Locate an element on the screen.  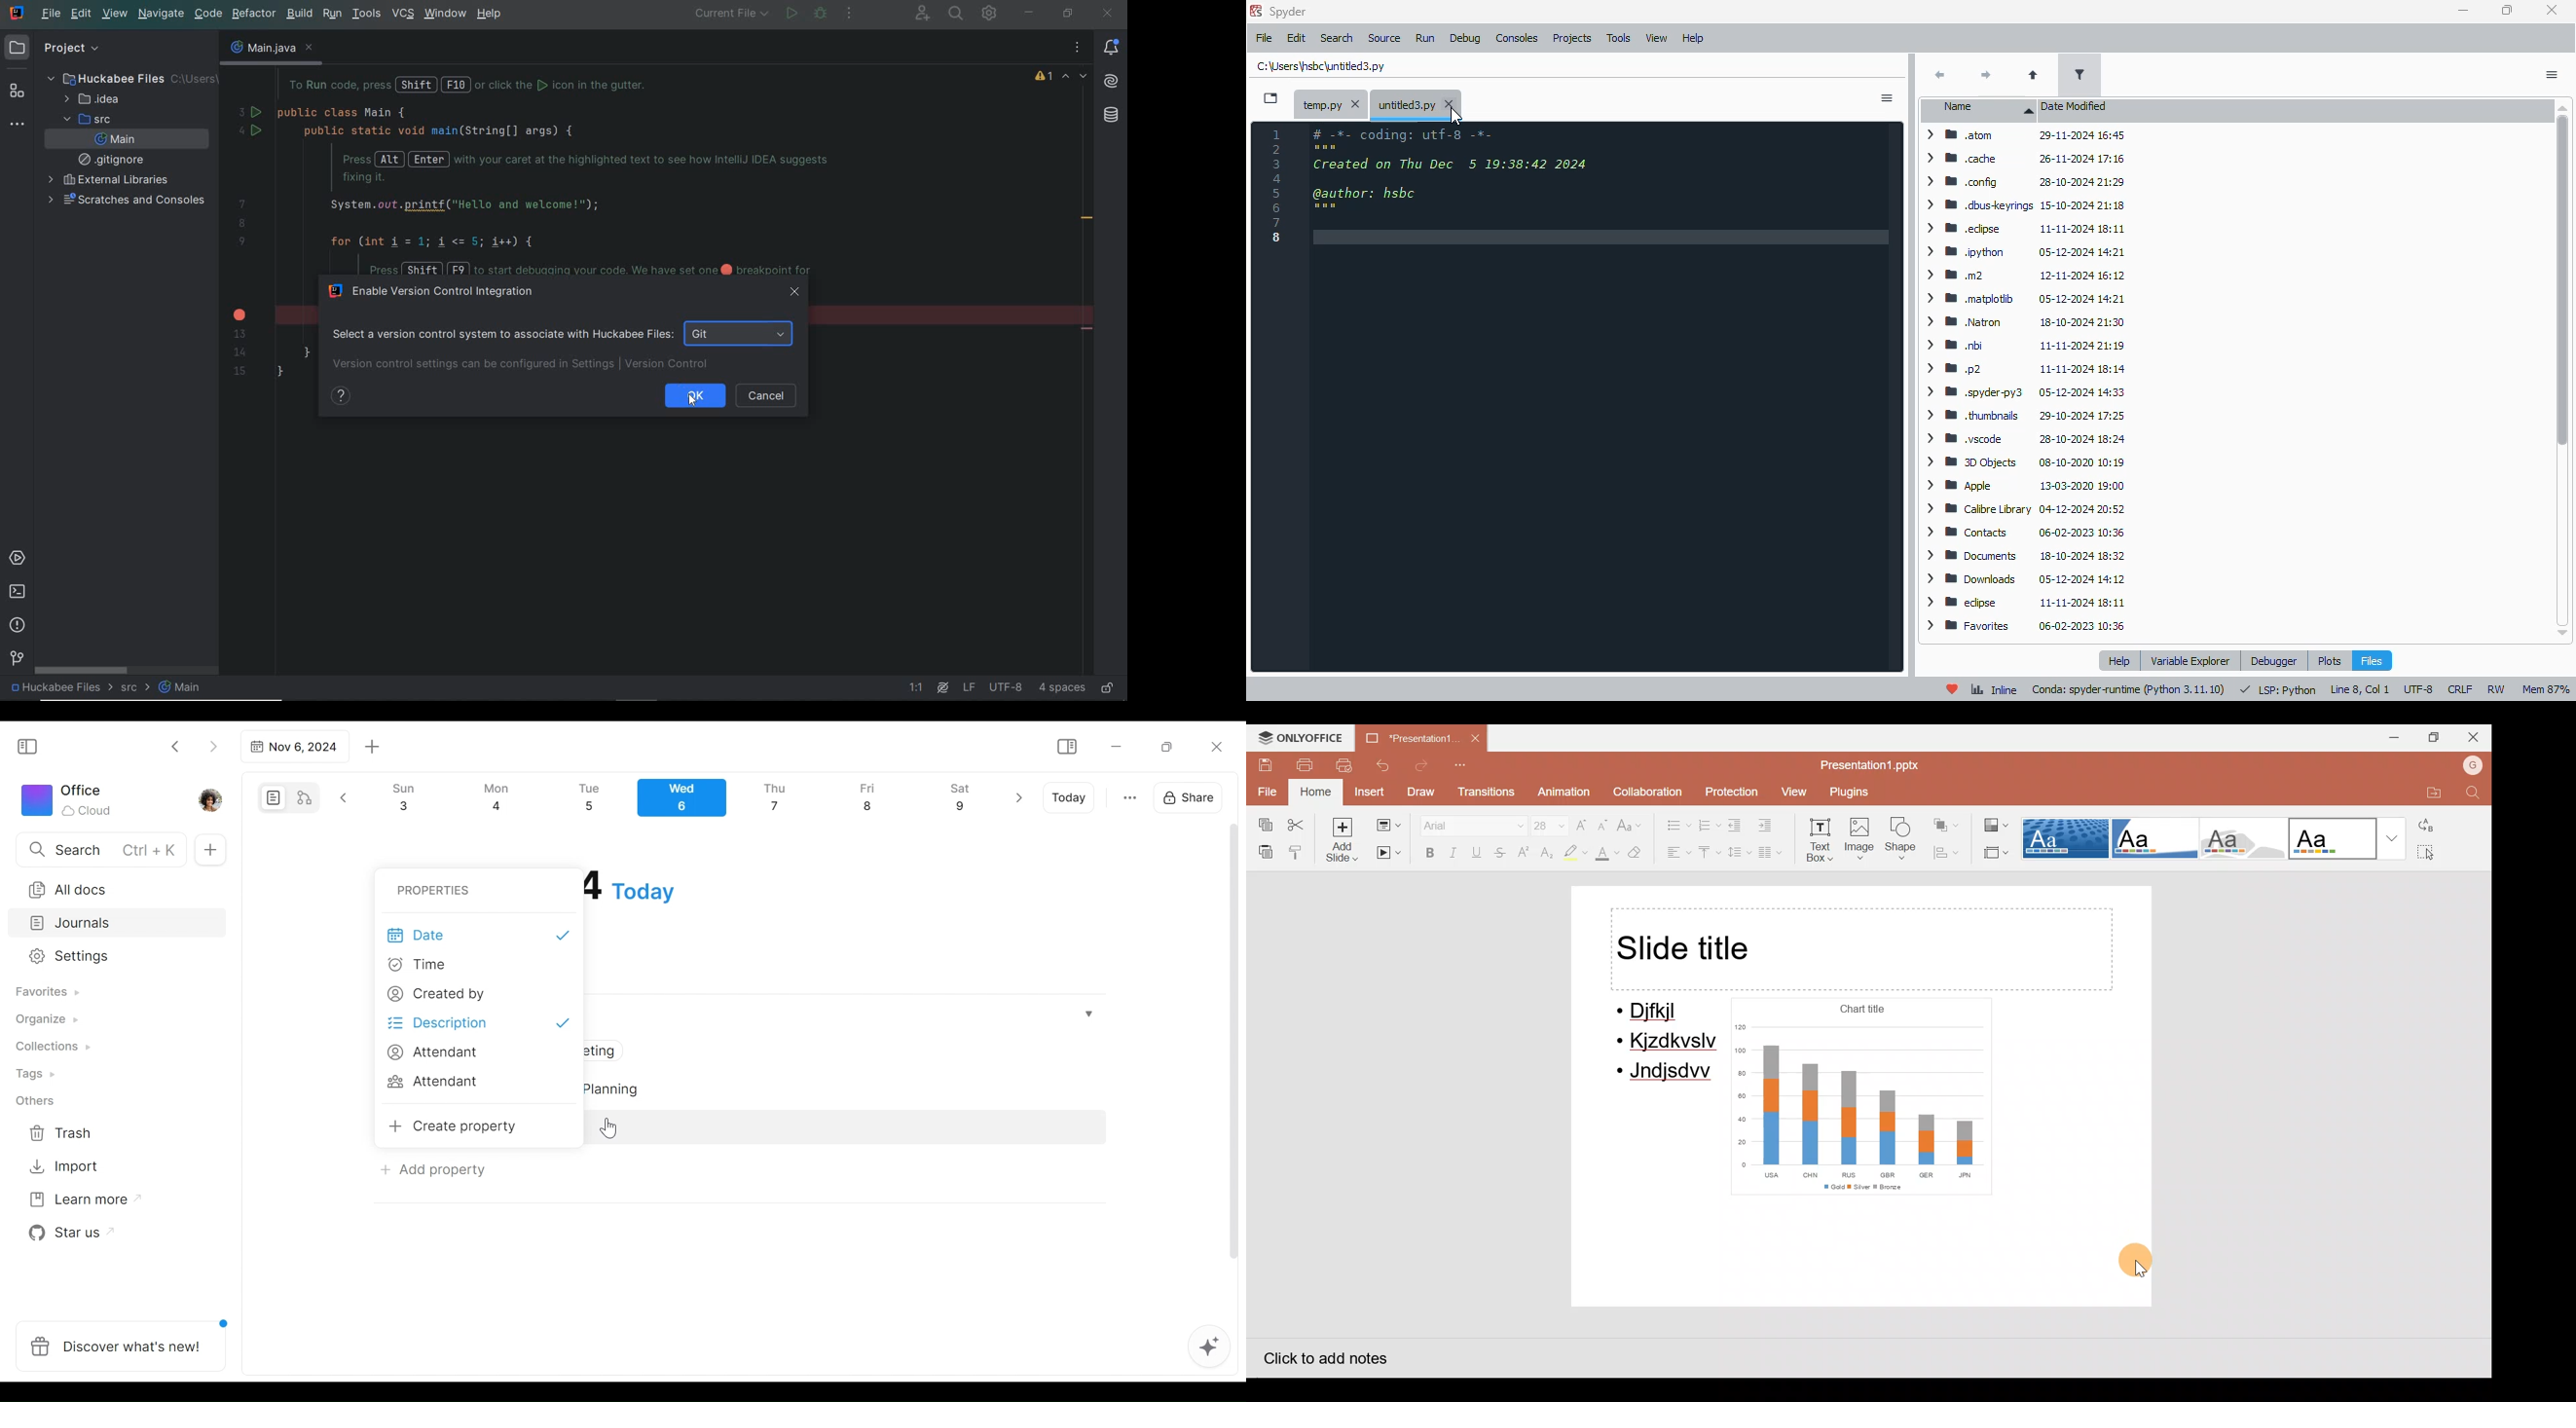
line 8, col 1 is located at coordinates (2360, 689).